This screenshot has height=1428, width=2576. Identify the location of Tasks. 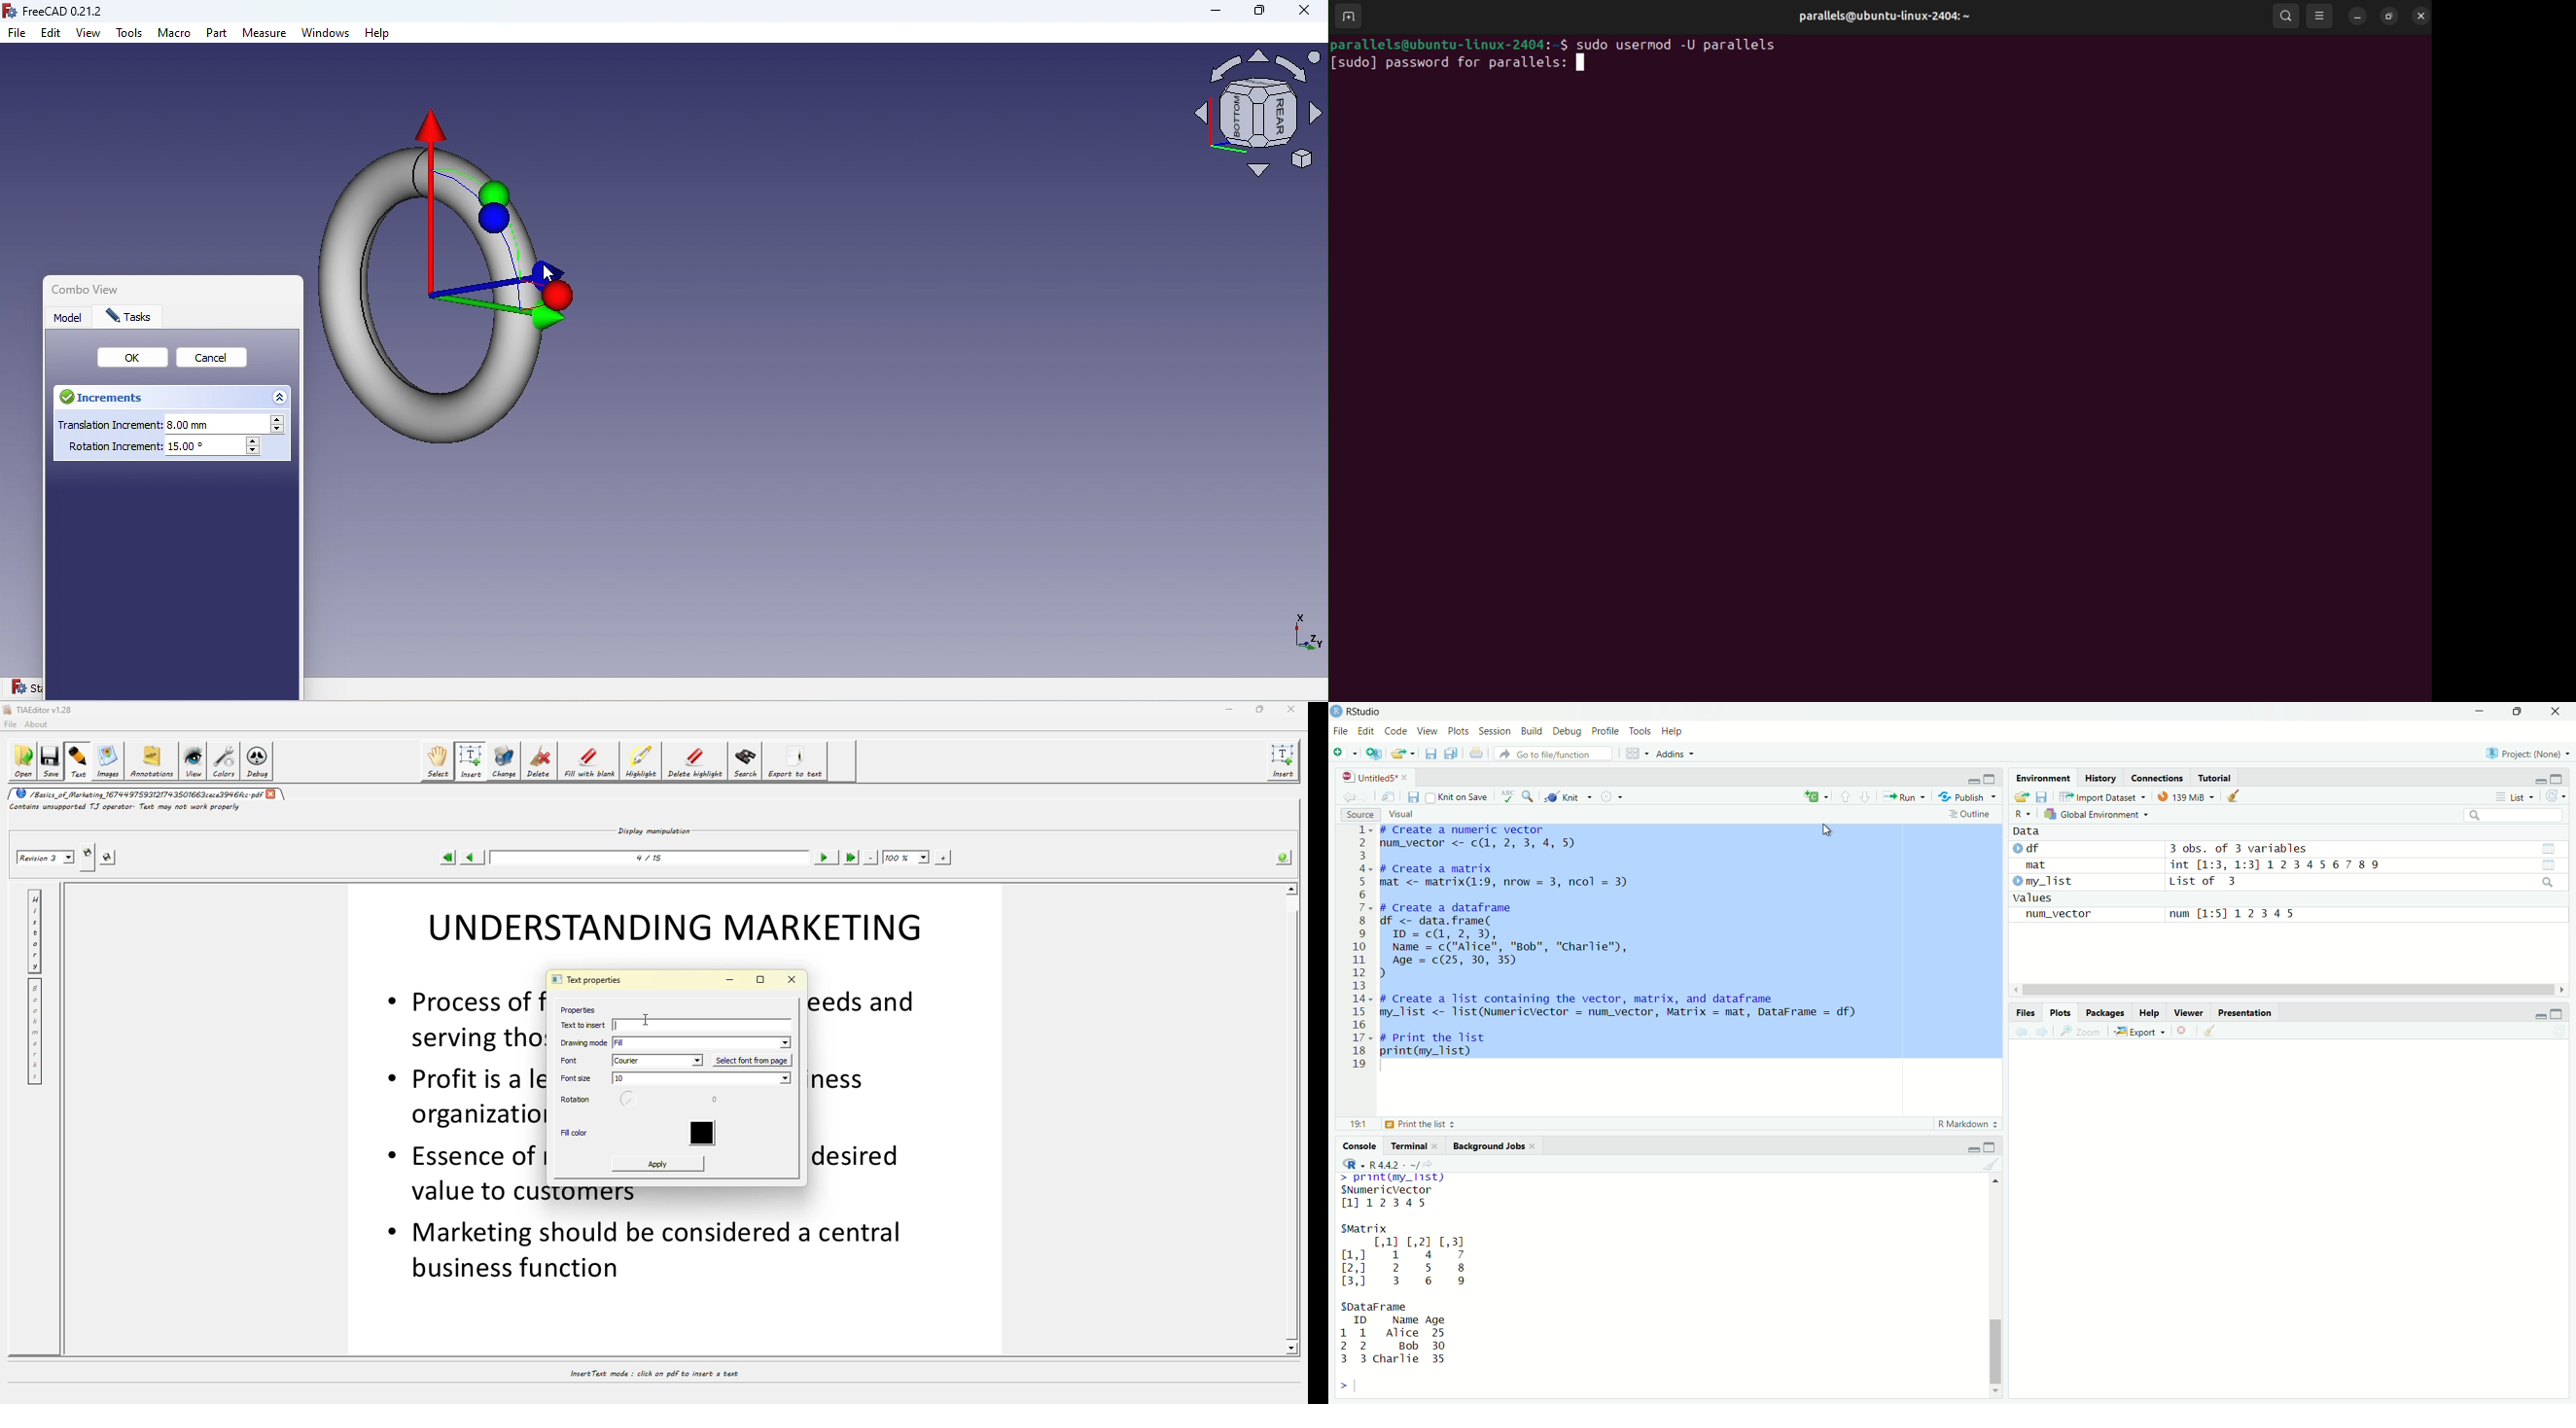
(130, 317).